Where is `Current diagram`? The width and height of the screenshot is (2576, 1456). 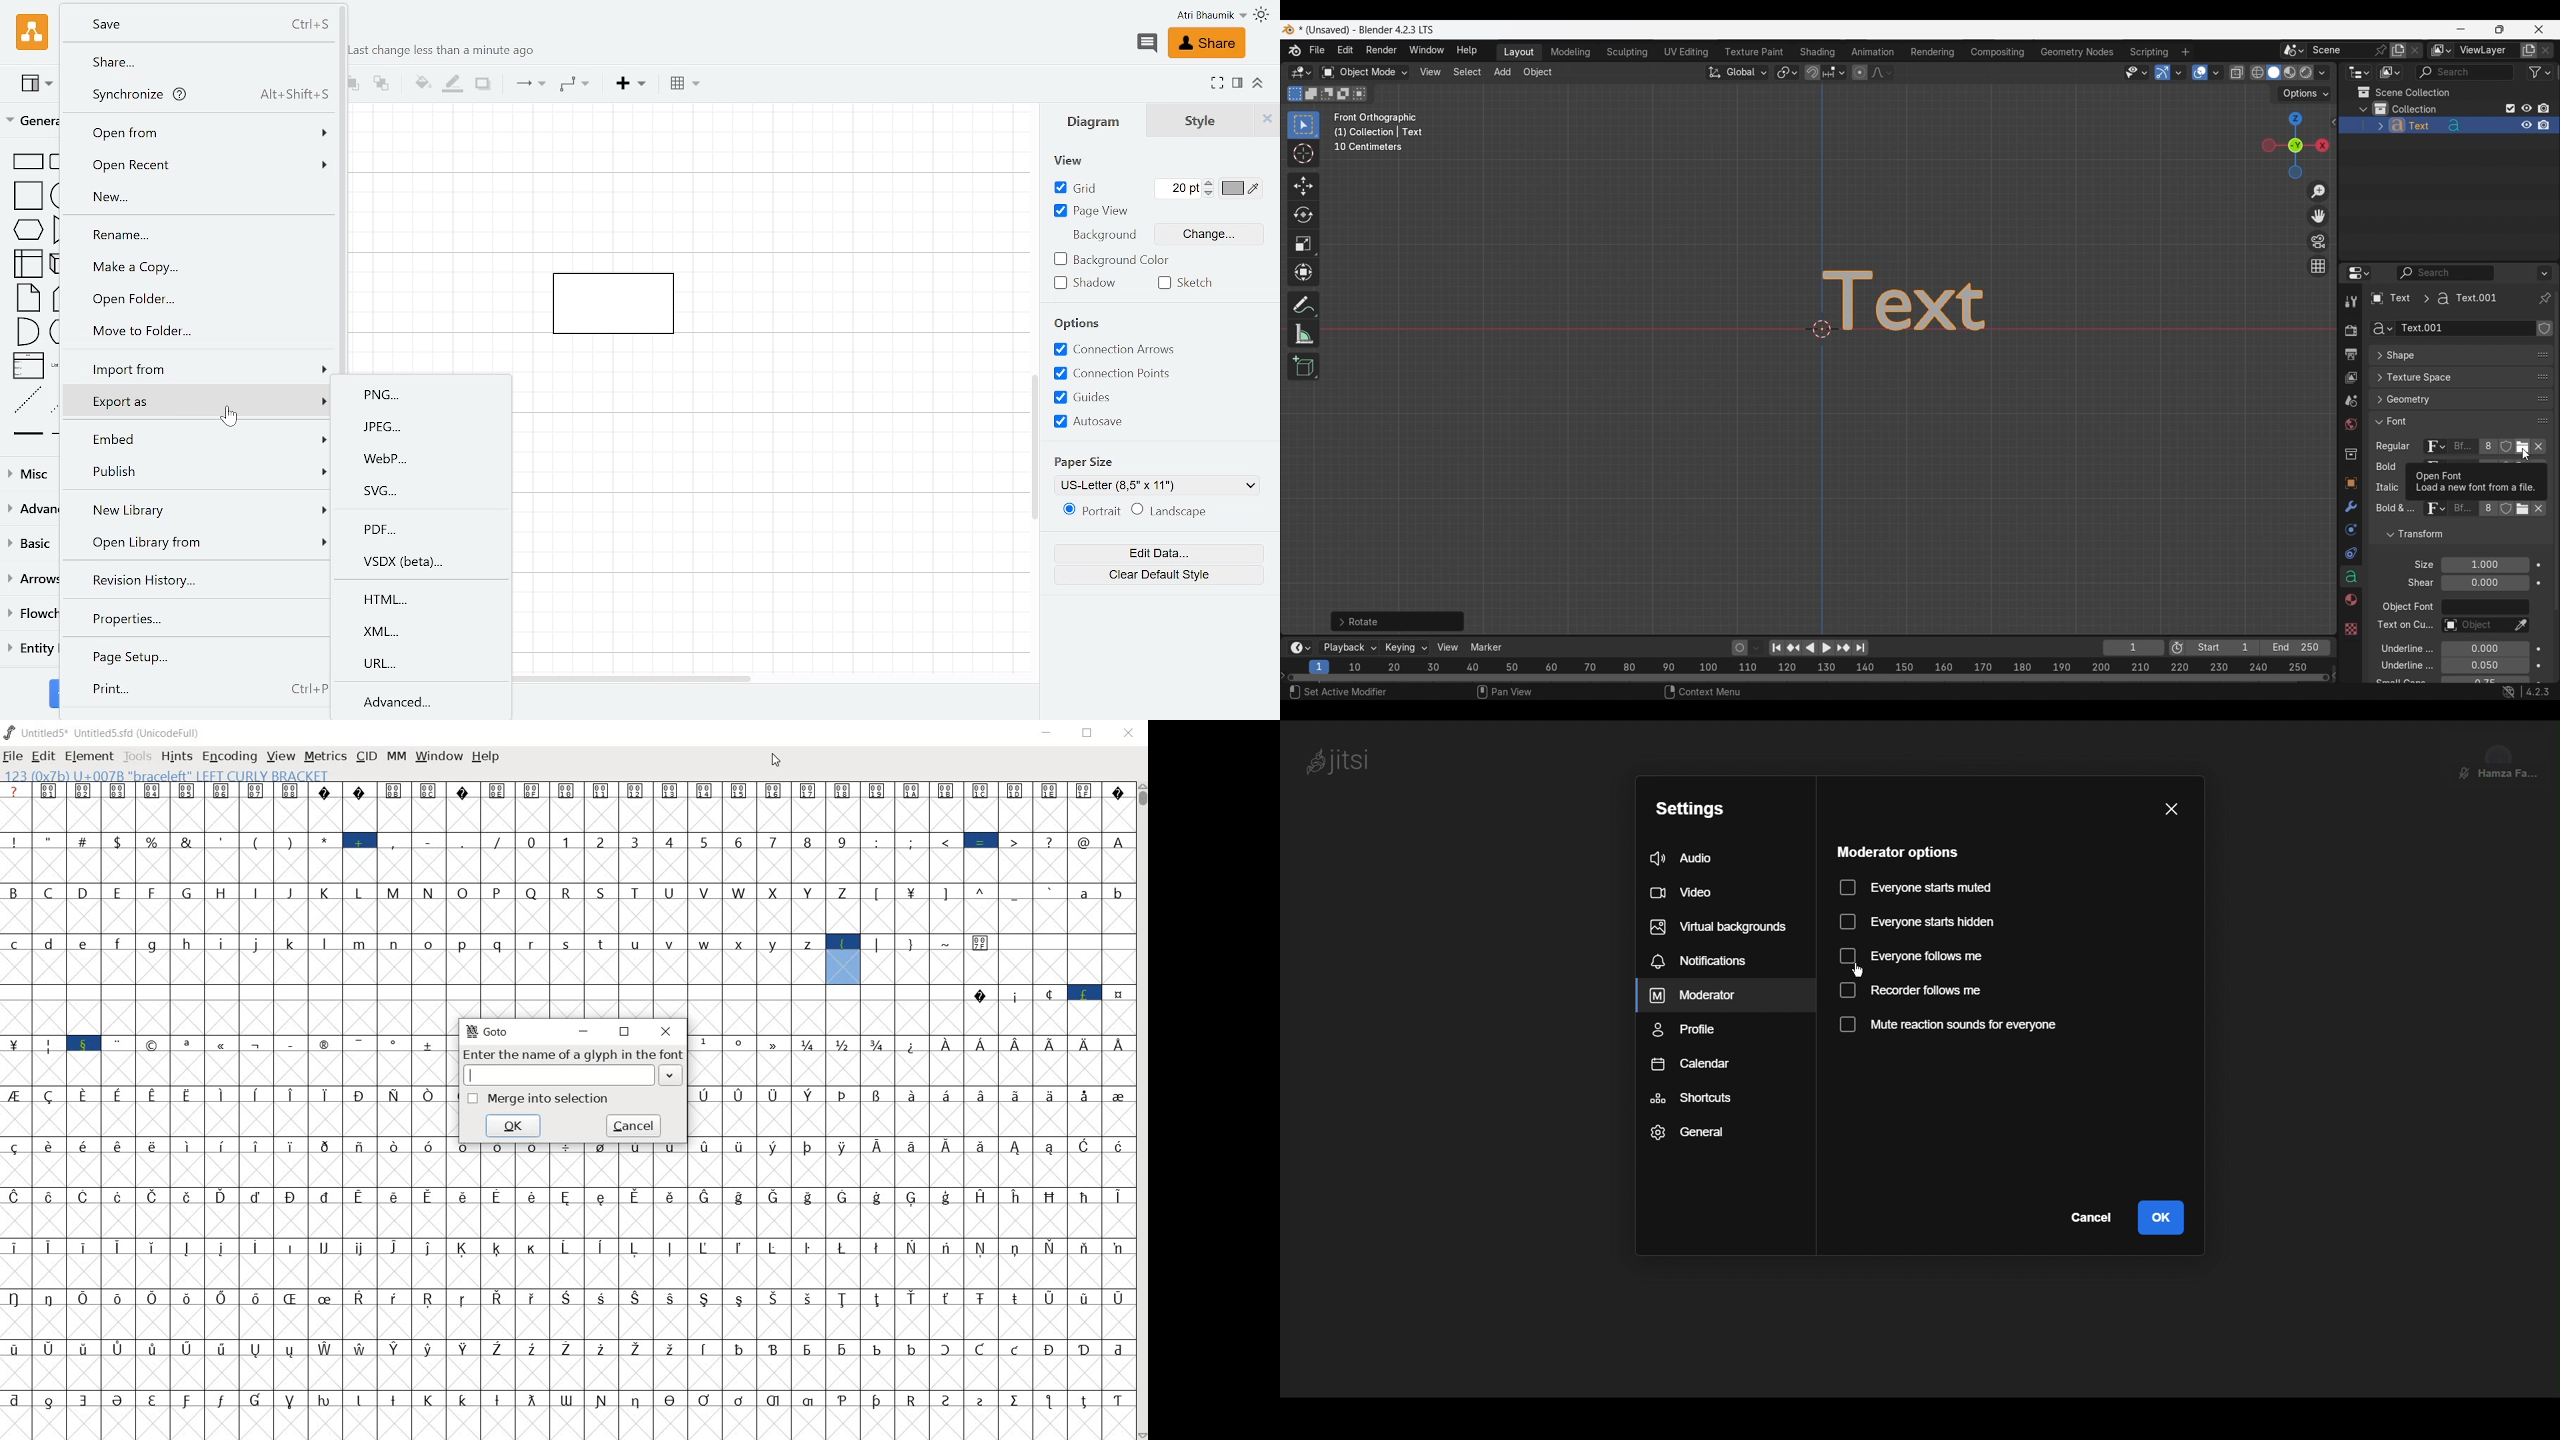
Current diagram is located at coordinates (623, 296).